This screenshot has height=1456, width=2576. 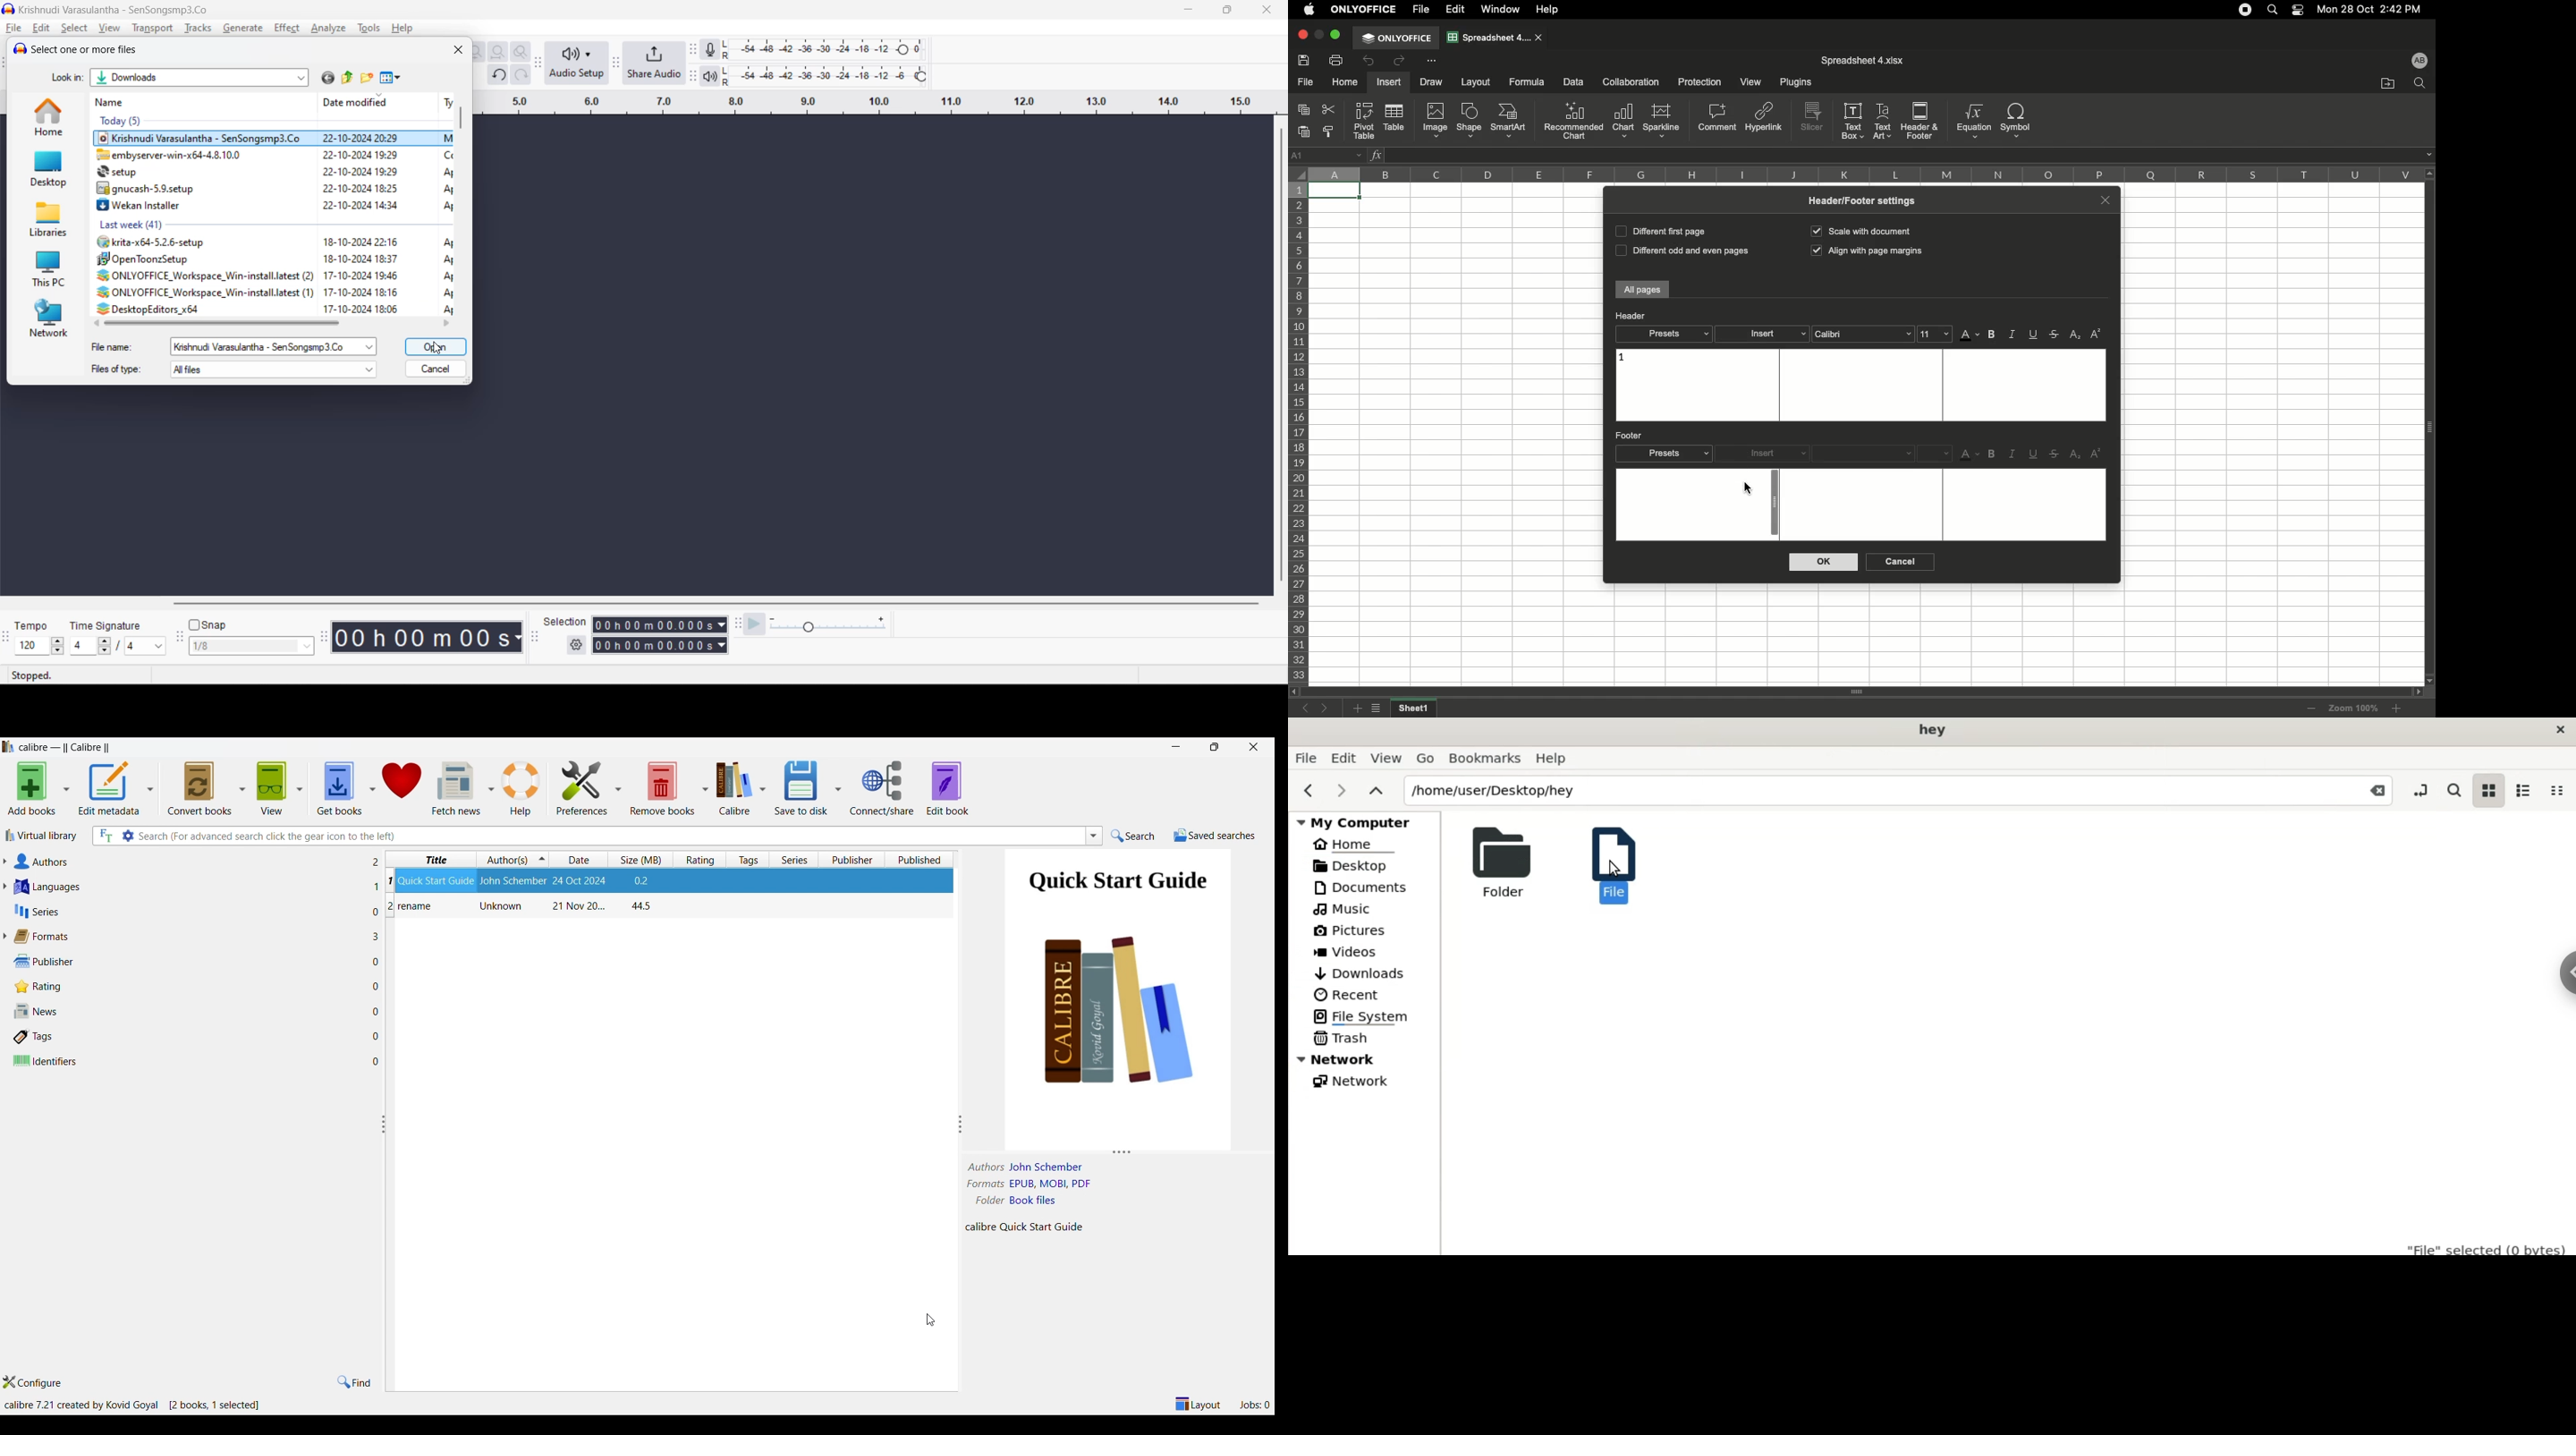 I want to click on 00 h 00m 00.000s, so click(x=659, y=625).